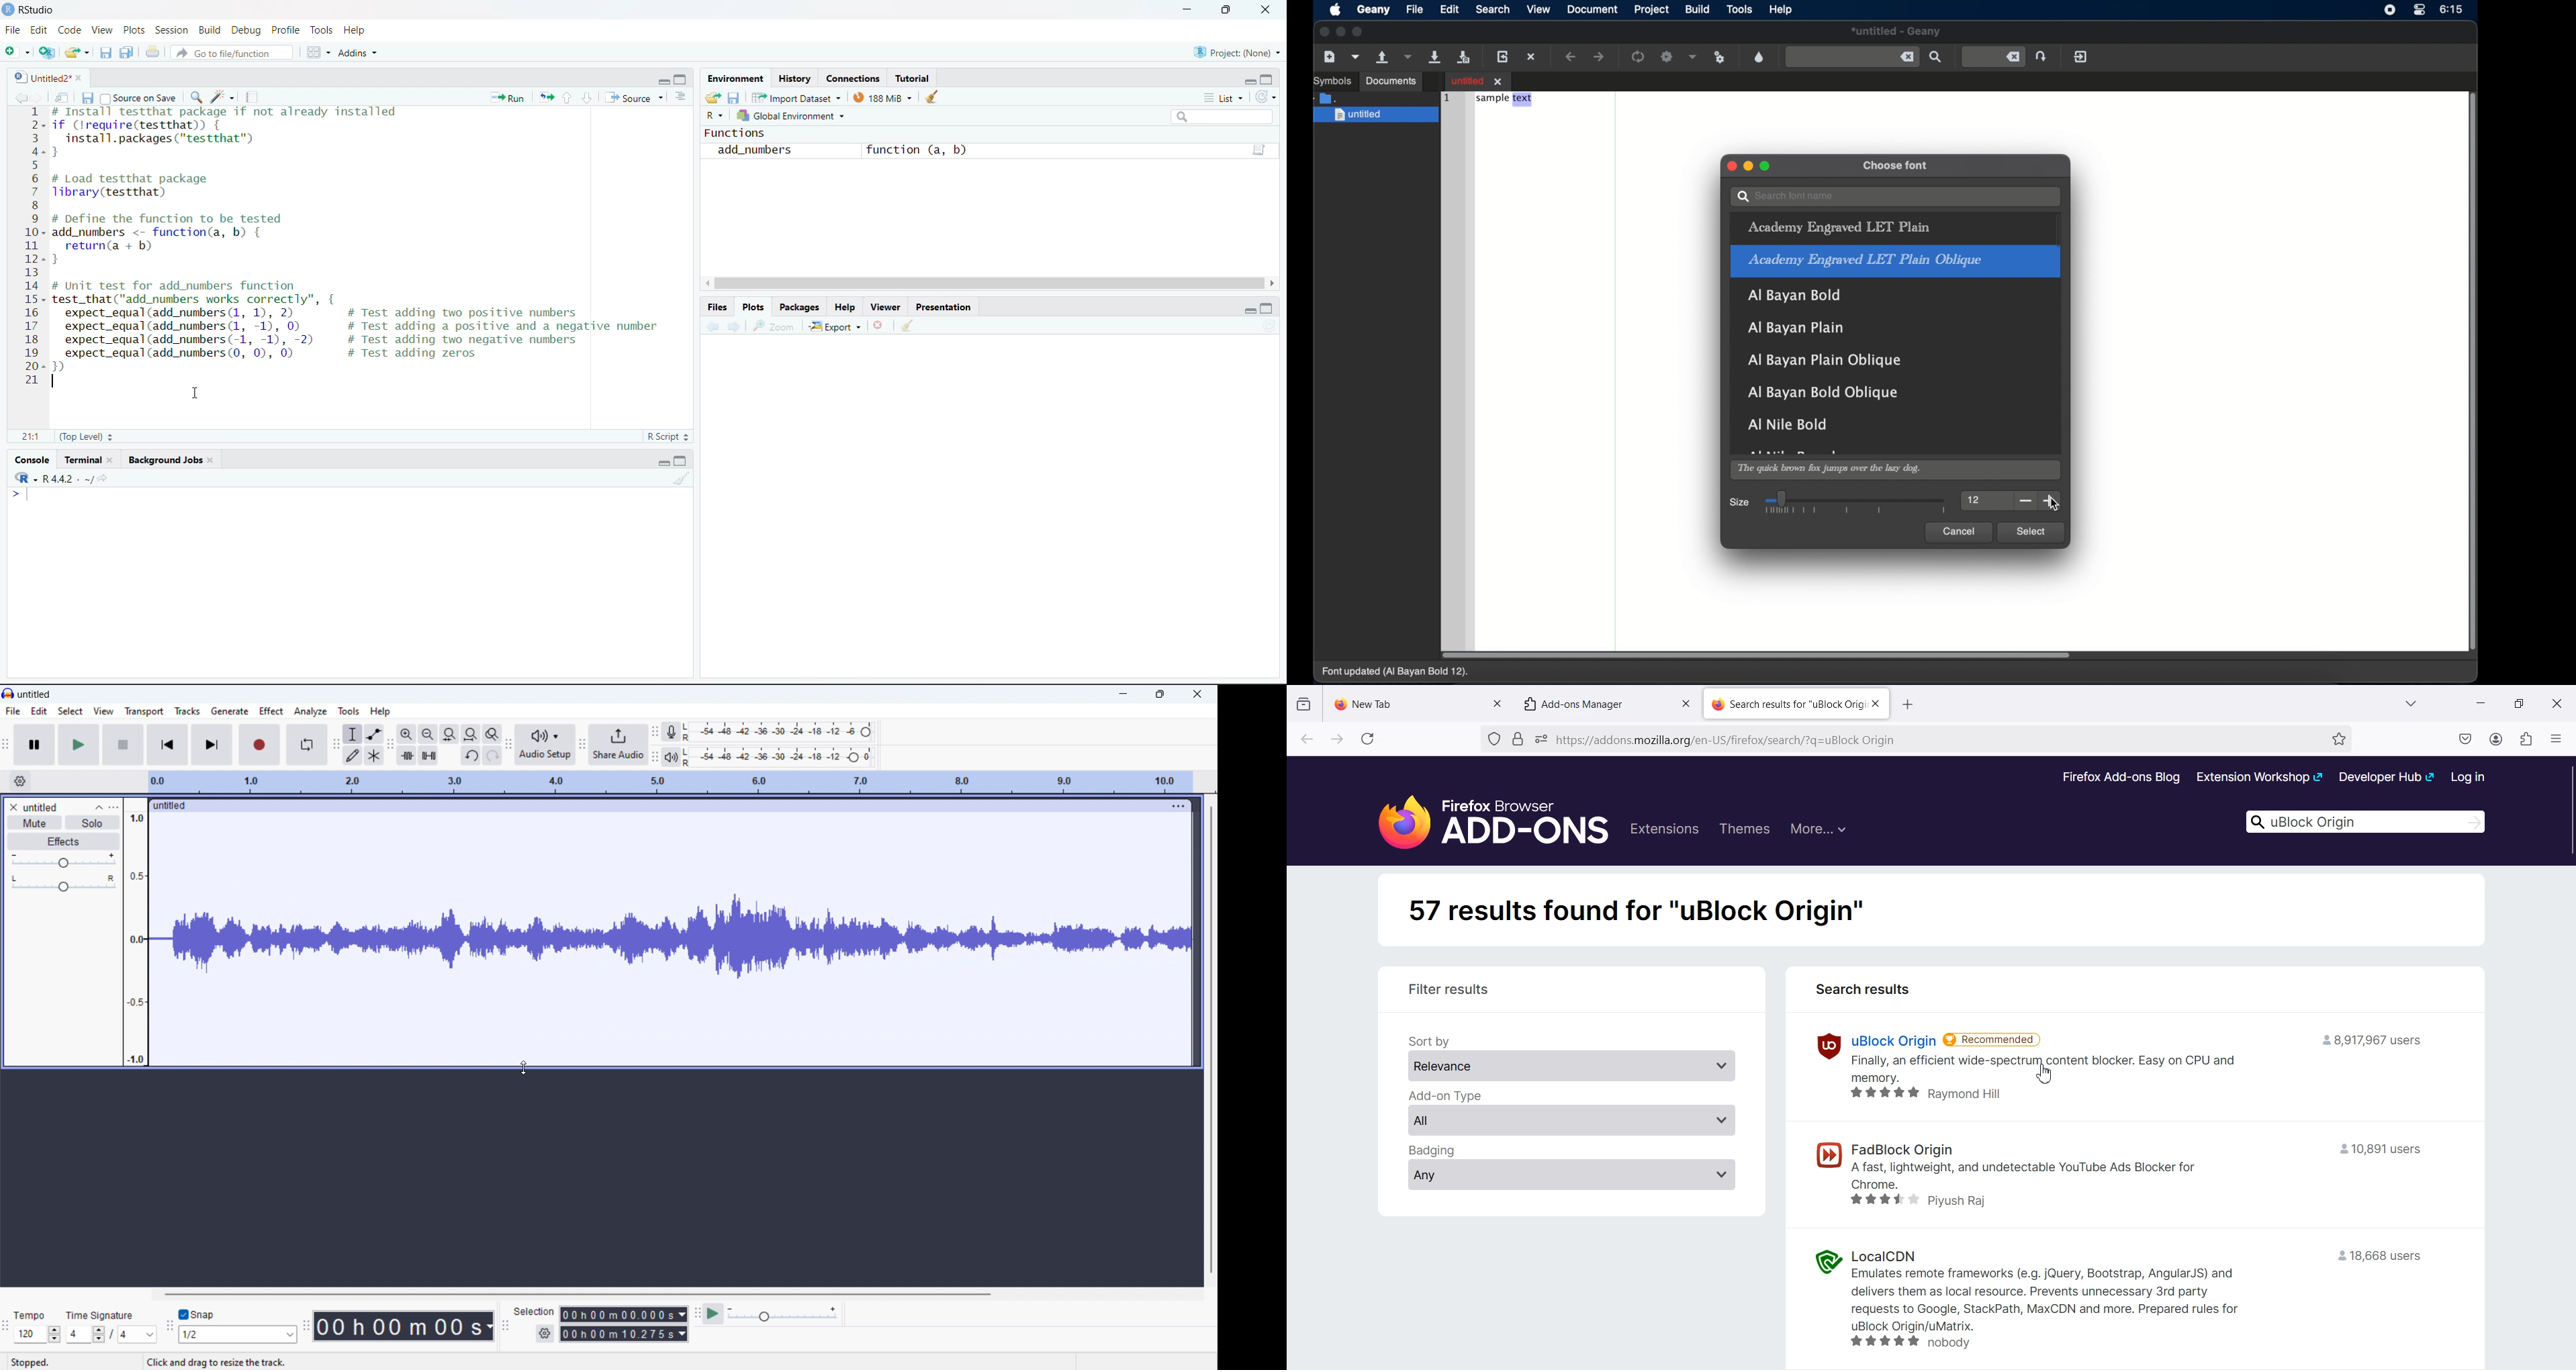 The image size is (2576, 1372). I want to click on Tempo, so click(33, 1315).